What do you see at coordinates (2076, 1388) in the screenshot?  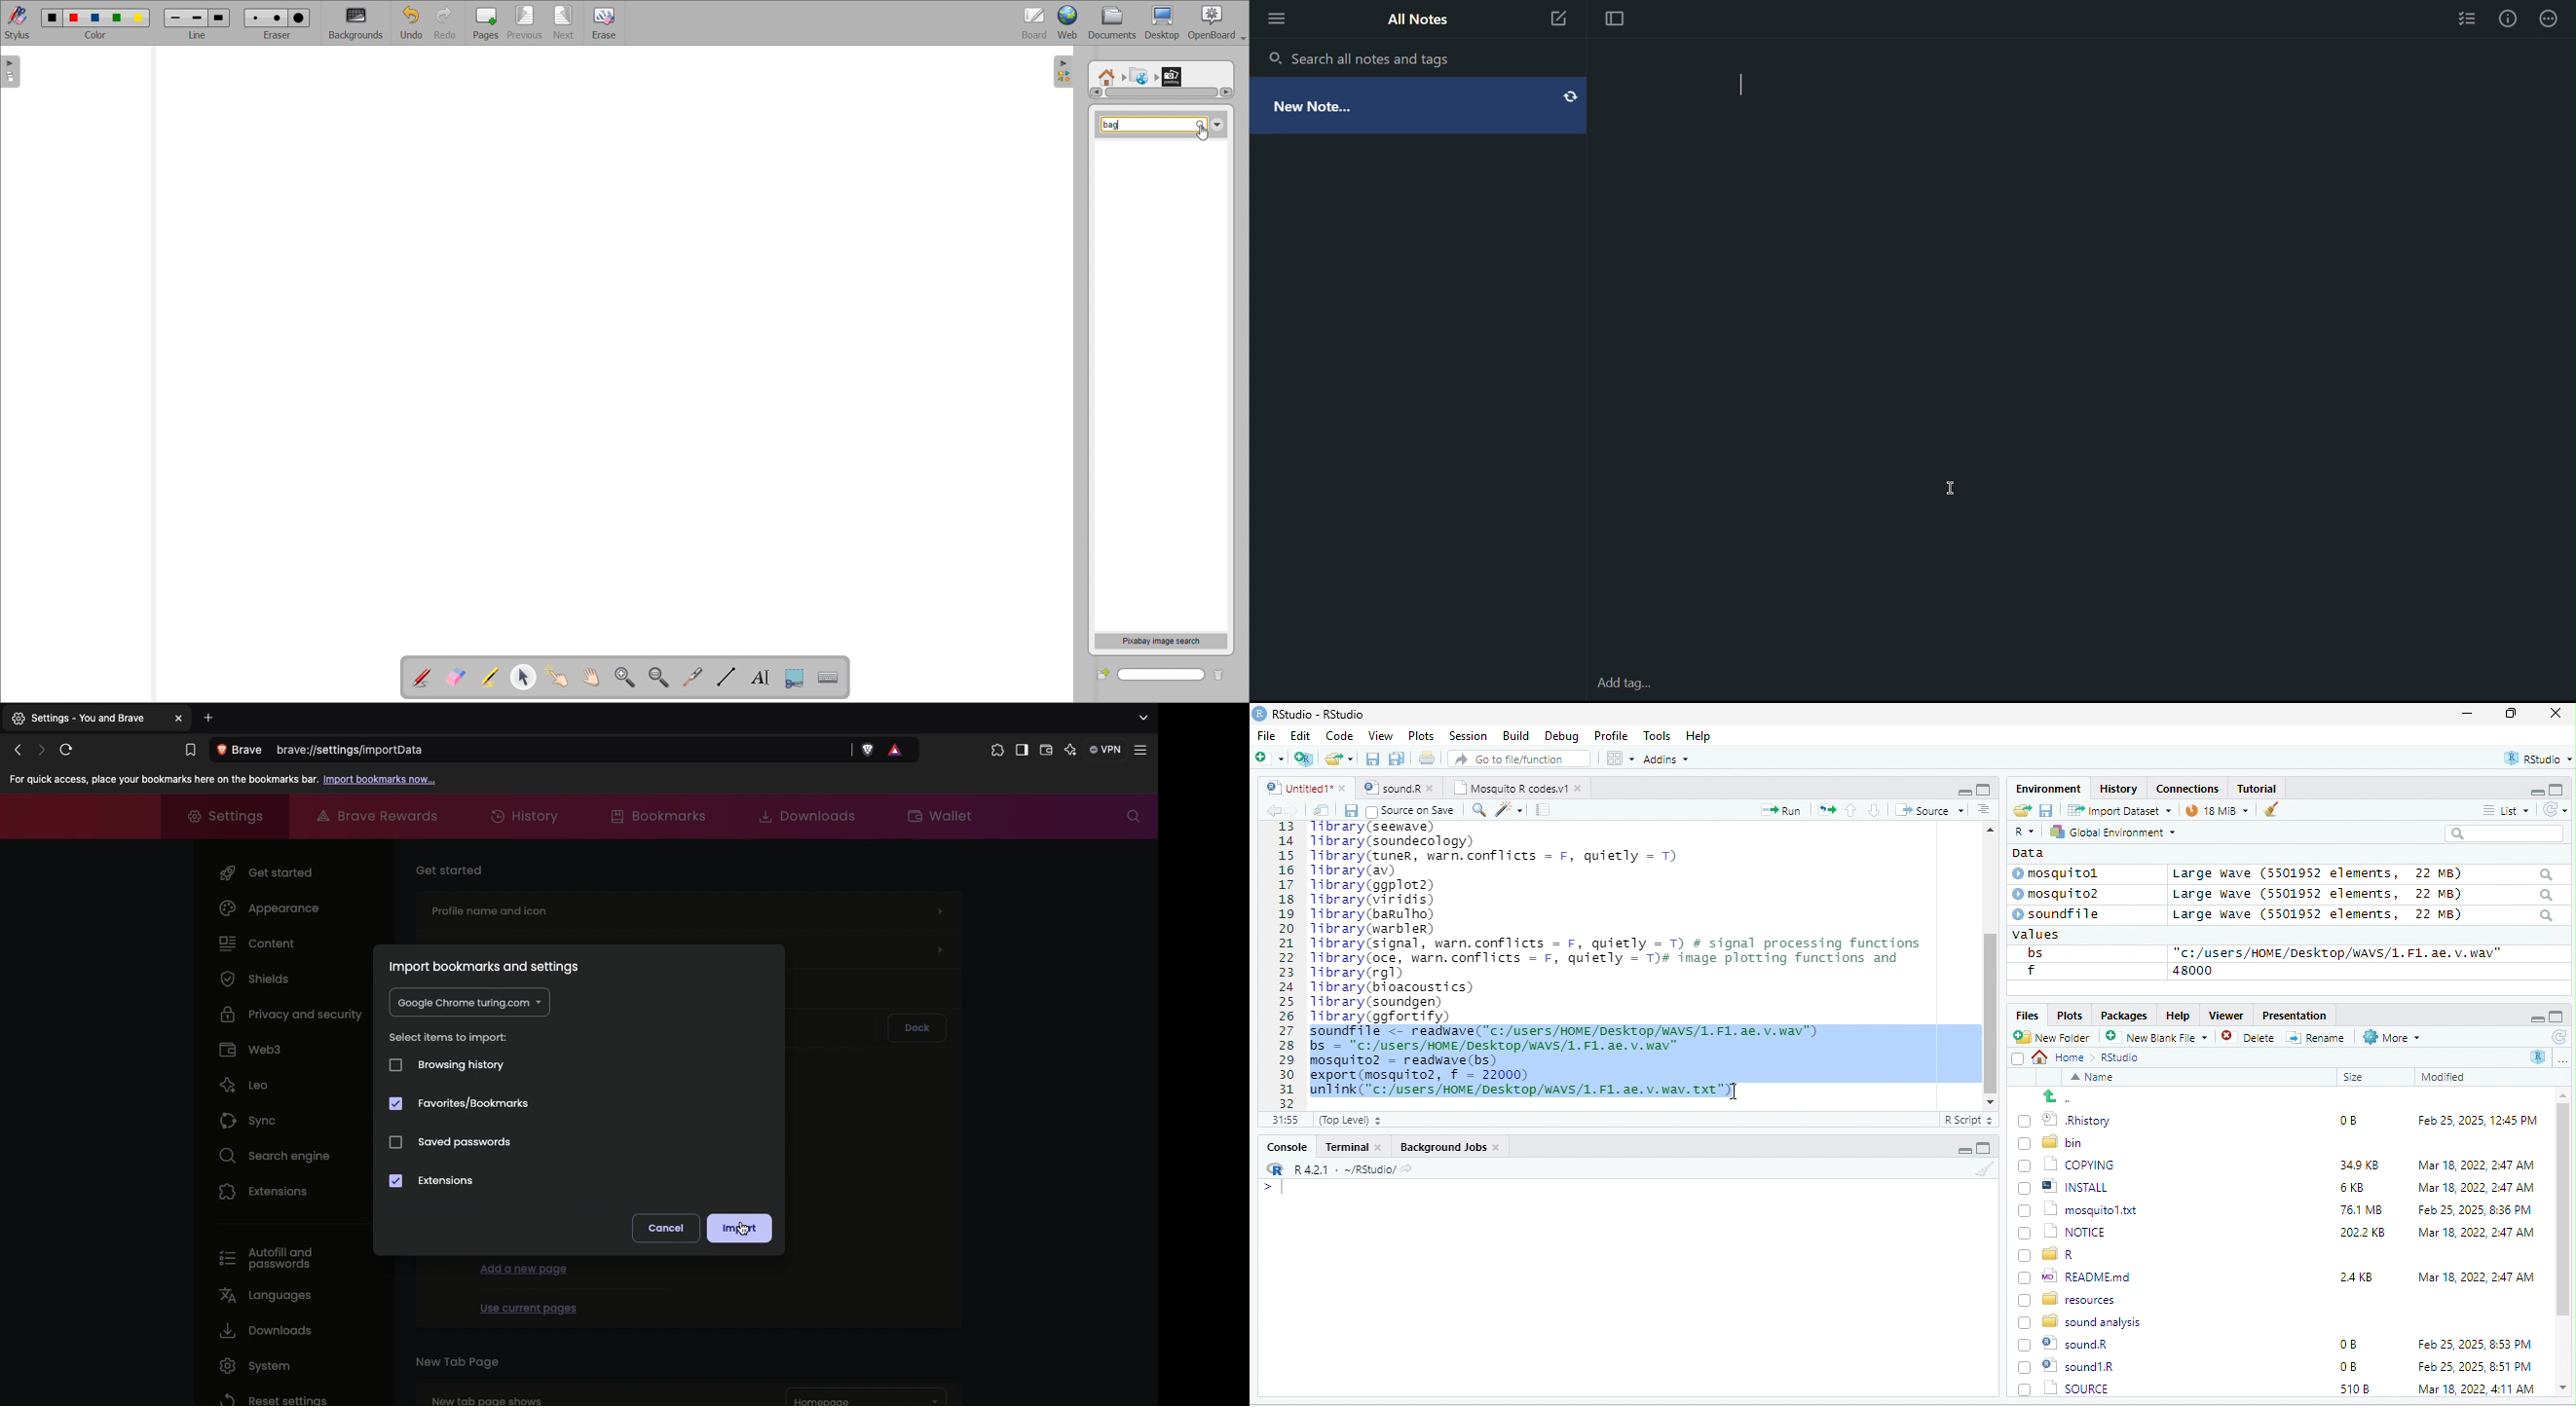 I see `Uninstall.exe` at bounding box center [2076, 1388].